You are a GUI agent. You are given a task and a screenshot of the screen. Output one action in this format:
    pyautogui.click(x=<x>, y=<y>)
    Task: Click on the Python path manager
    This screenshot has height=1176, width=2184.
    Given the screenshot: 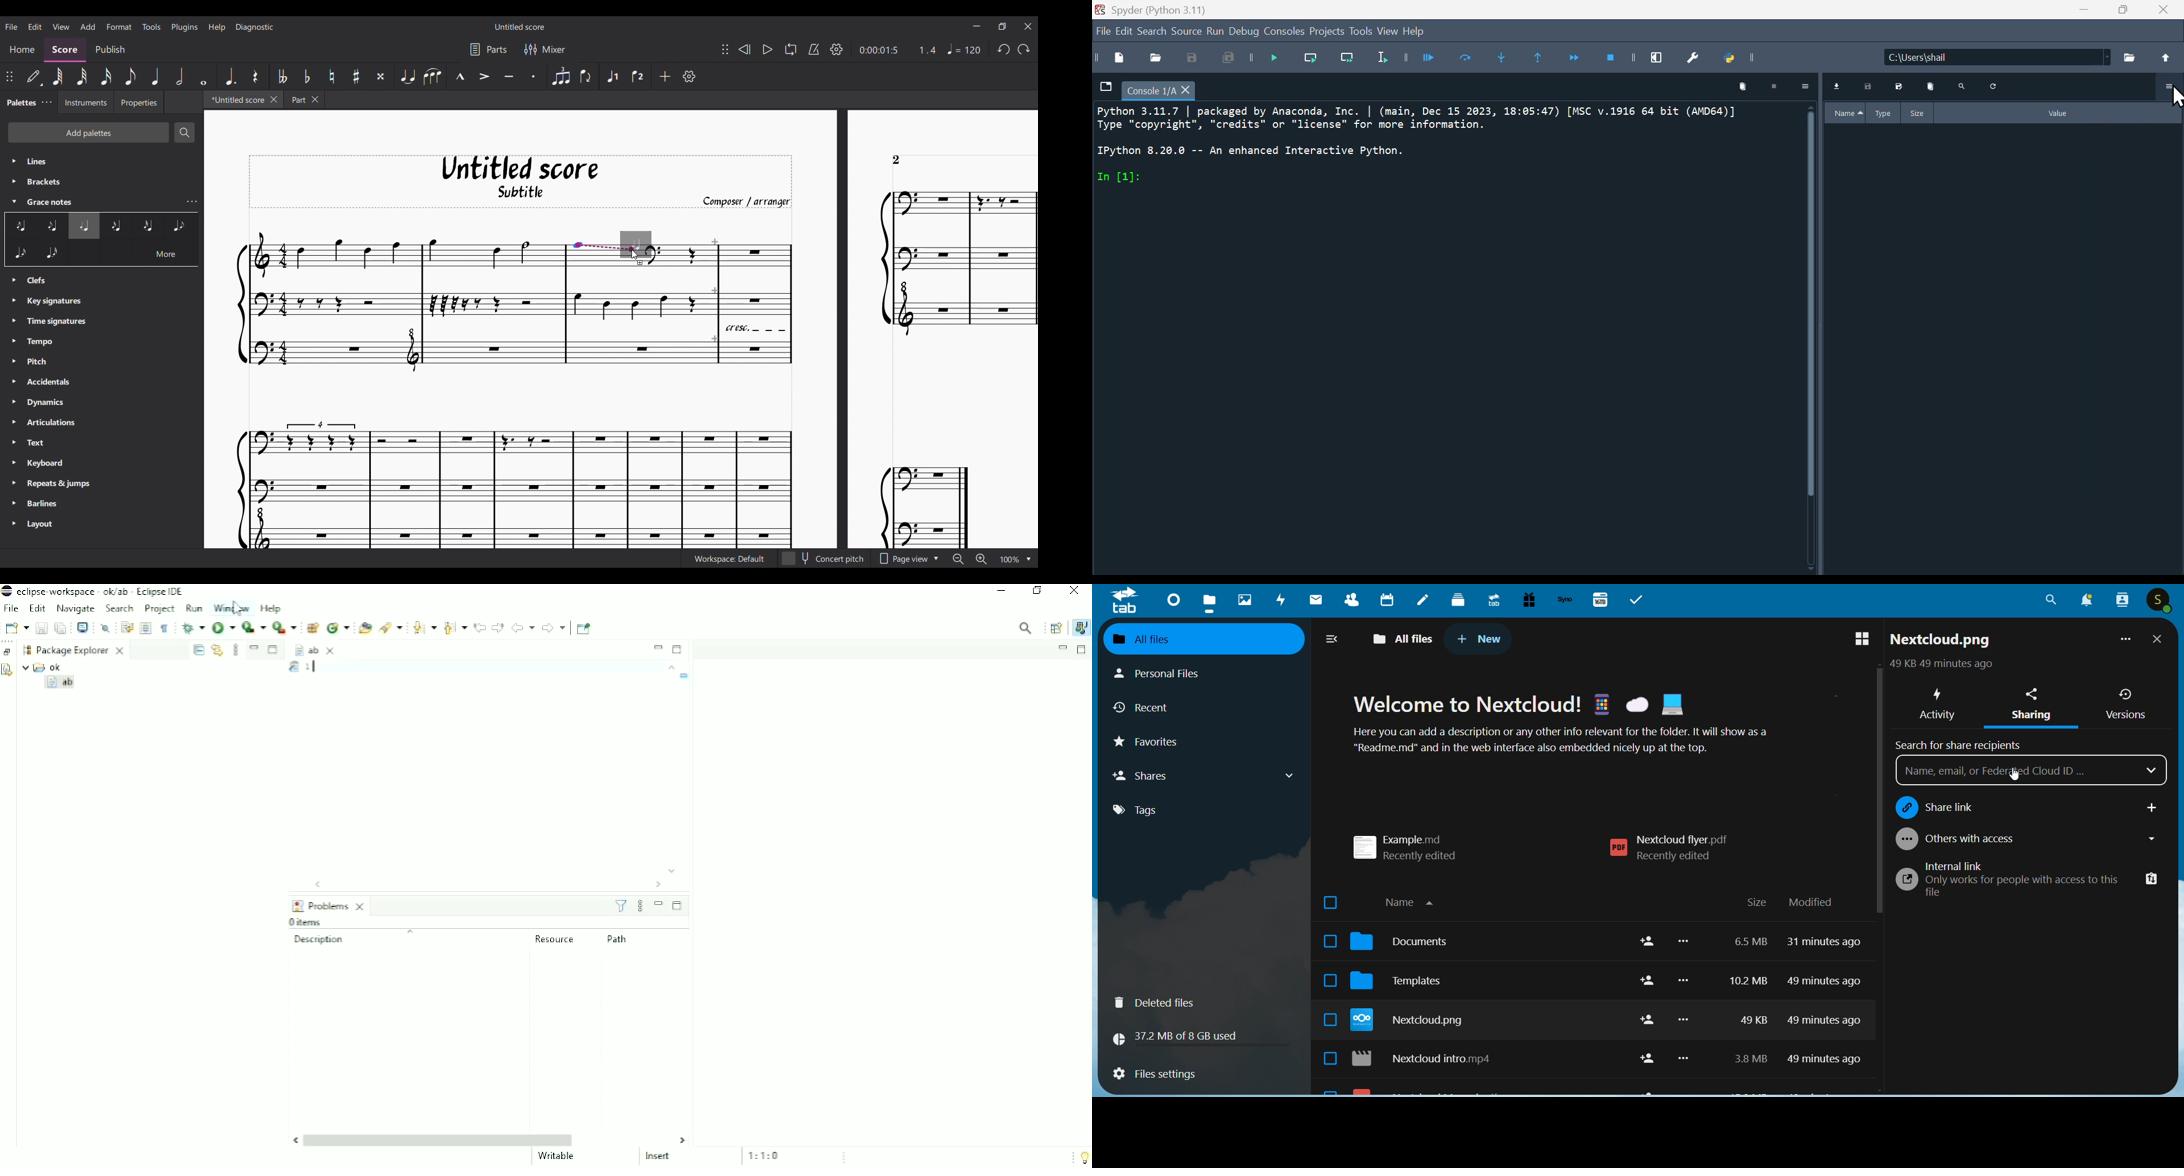 What is the action you would take?
    pyautogui.click(x=1740, y=61)
    